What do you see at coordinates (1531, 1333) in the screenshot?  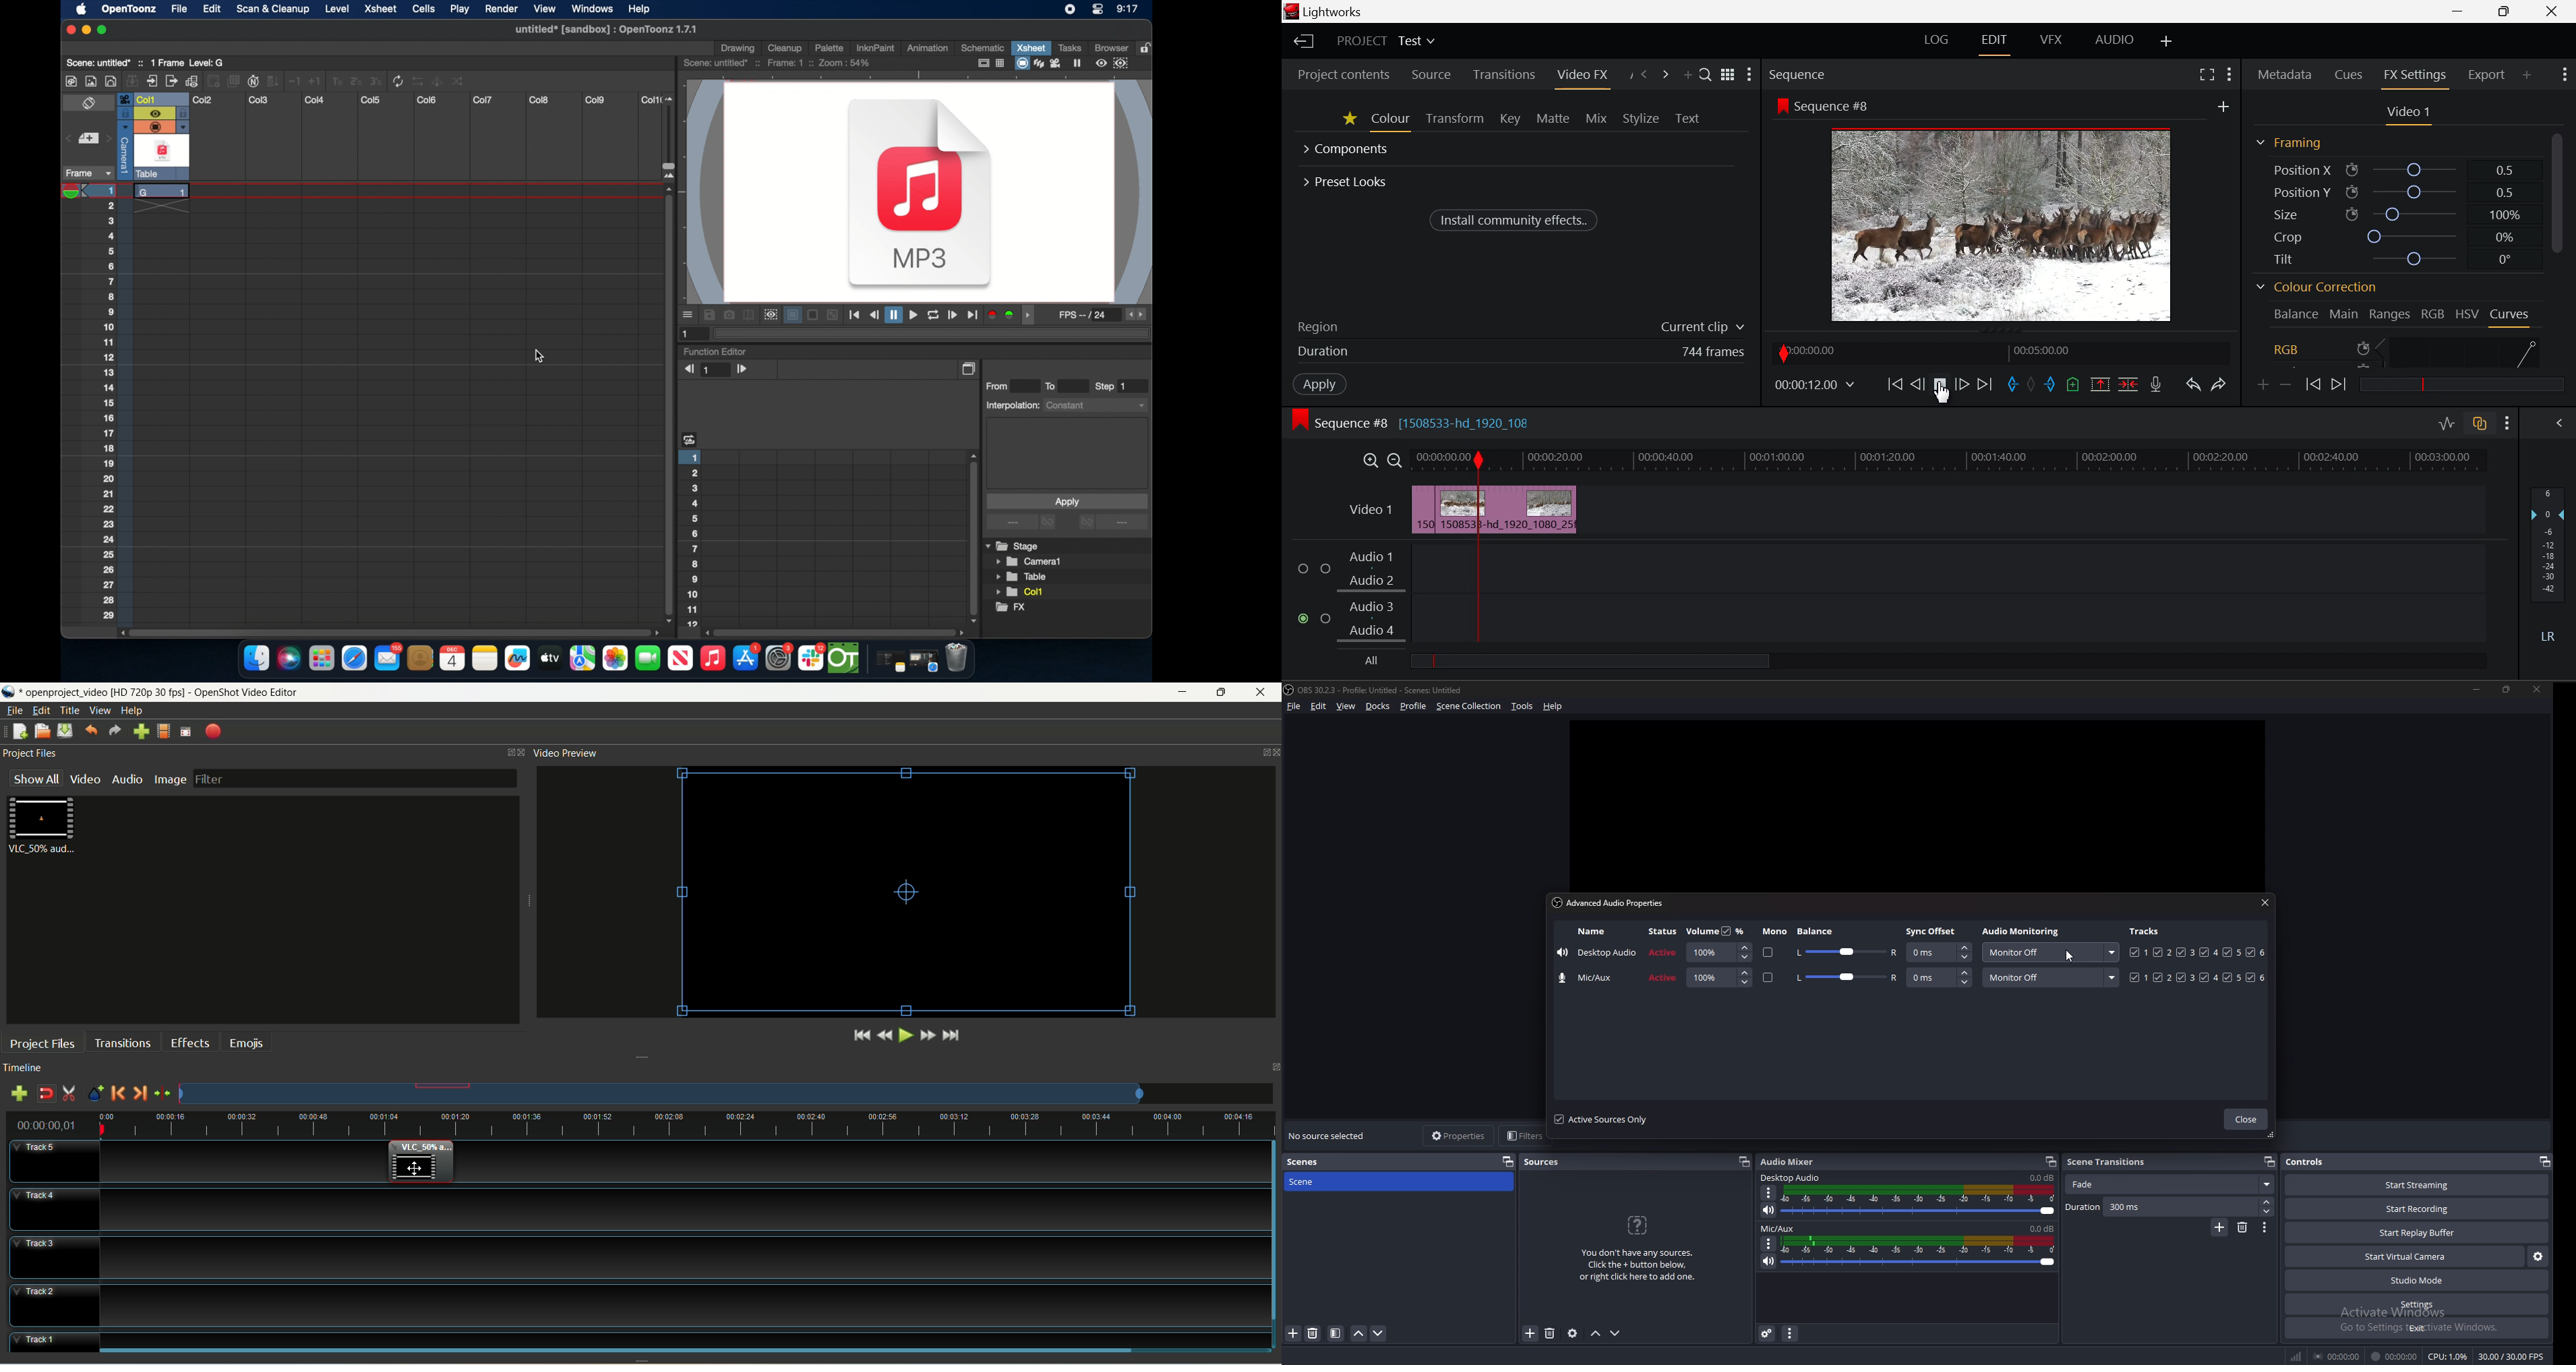 I see `add source` at bounding box center [1531, 1333].